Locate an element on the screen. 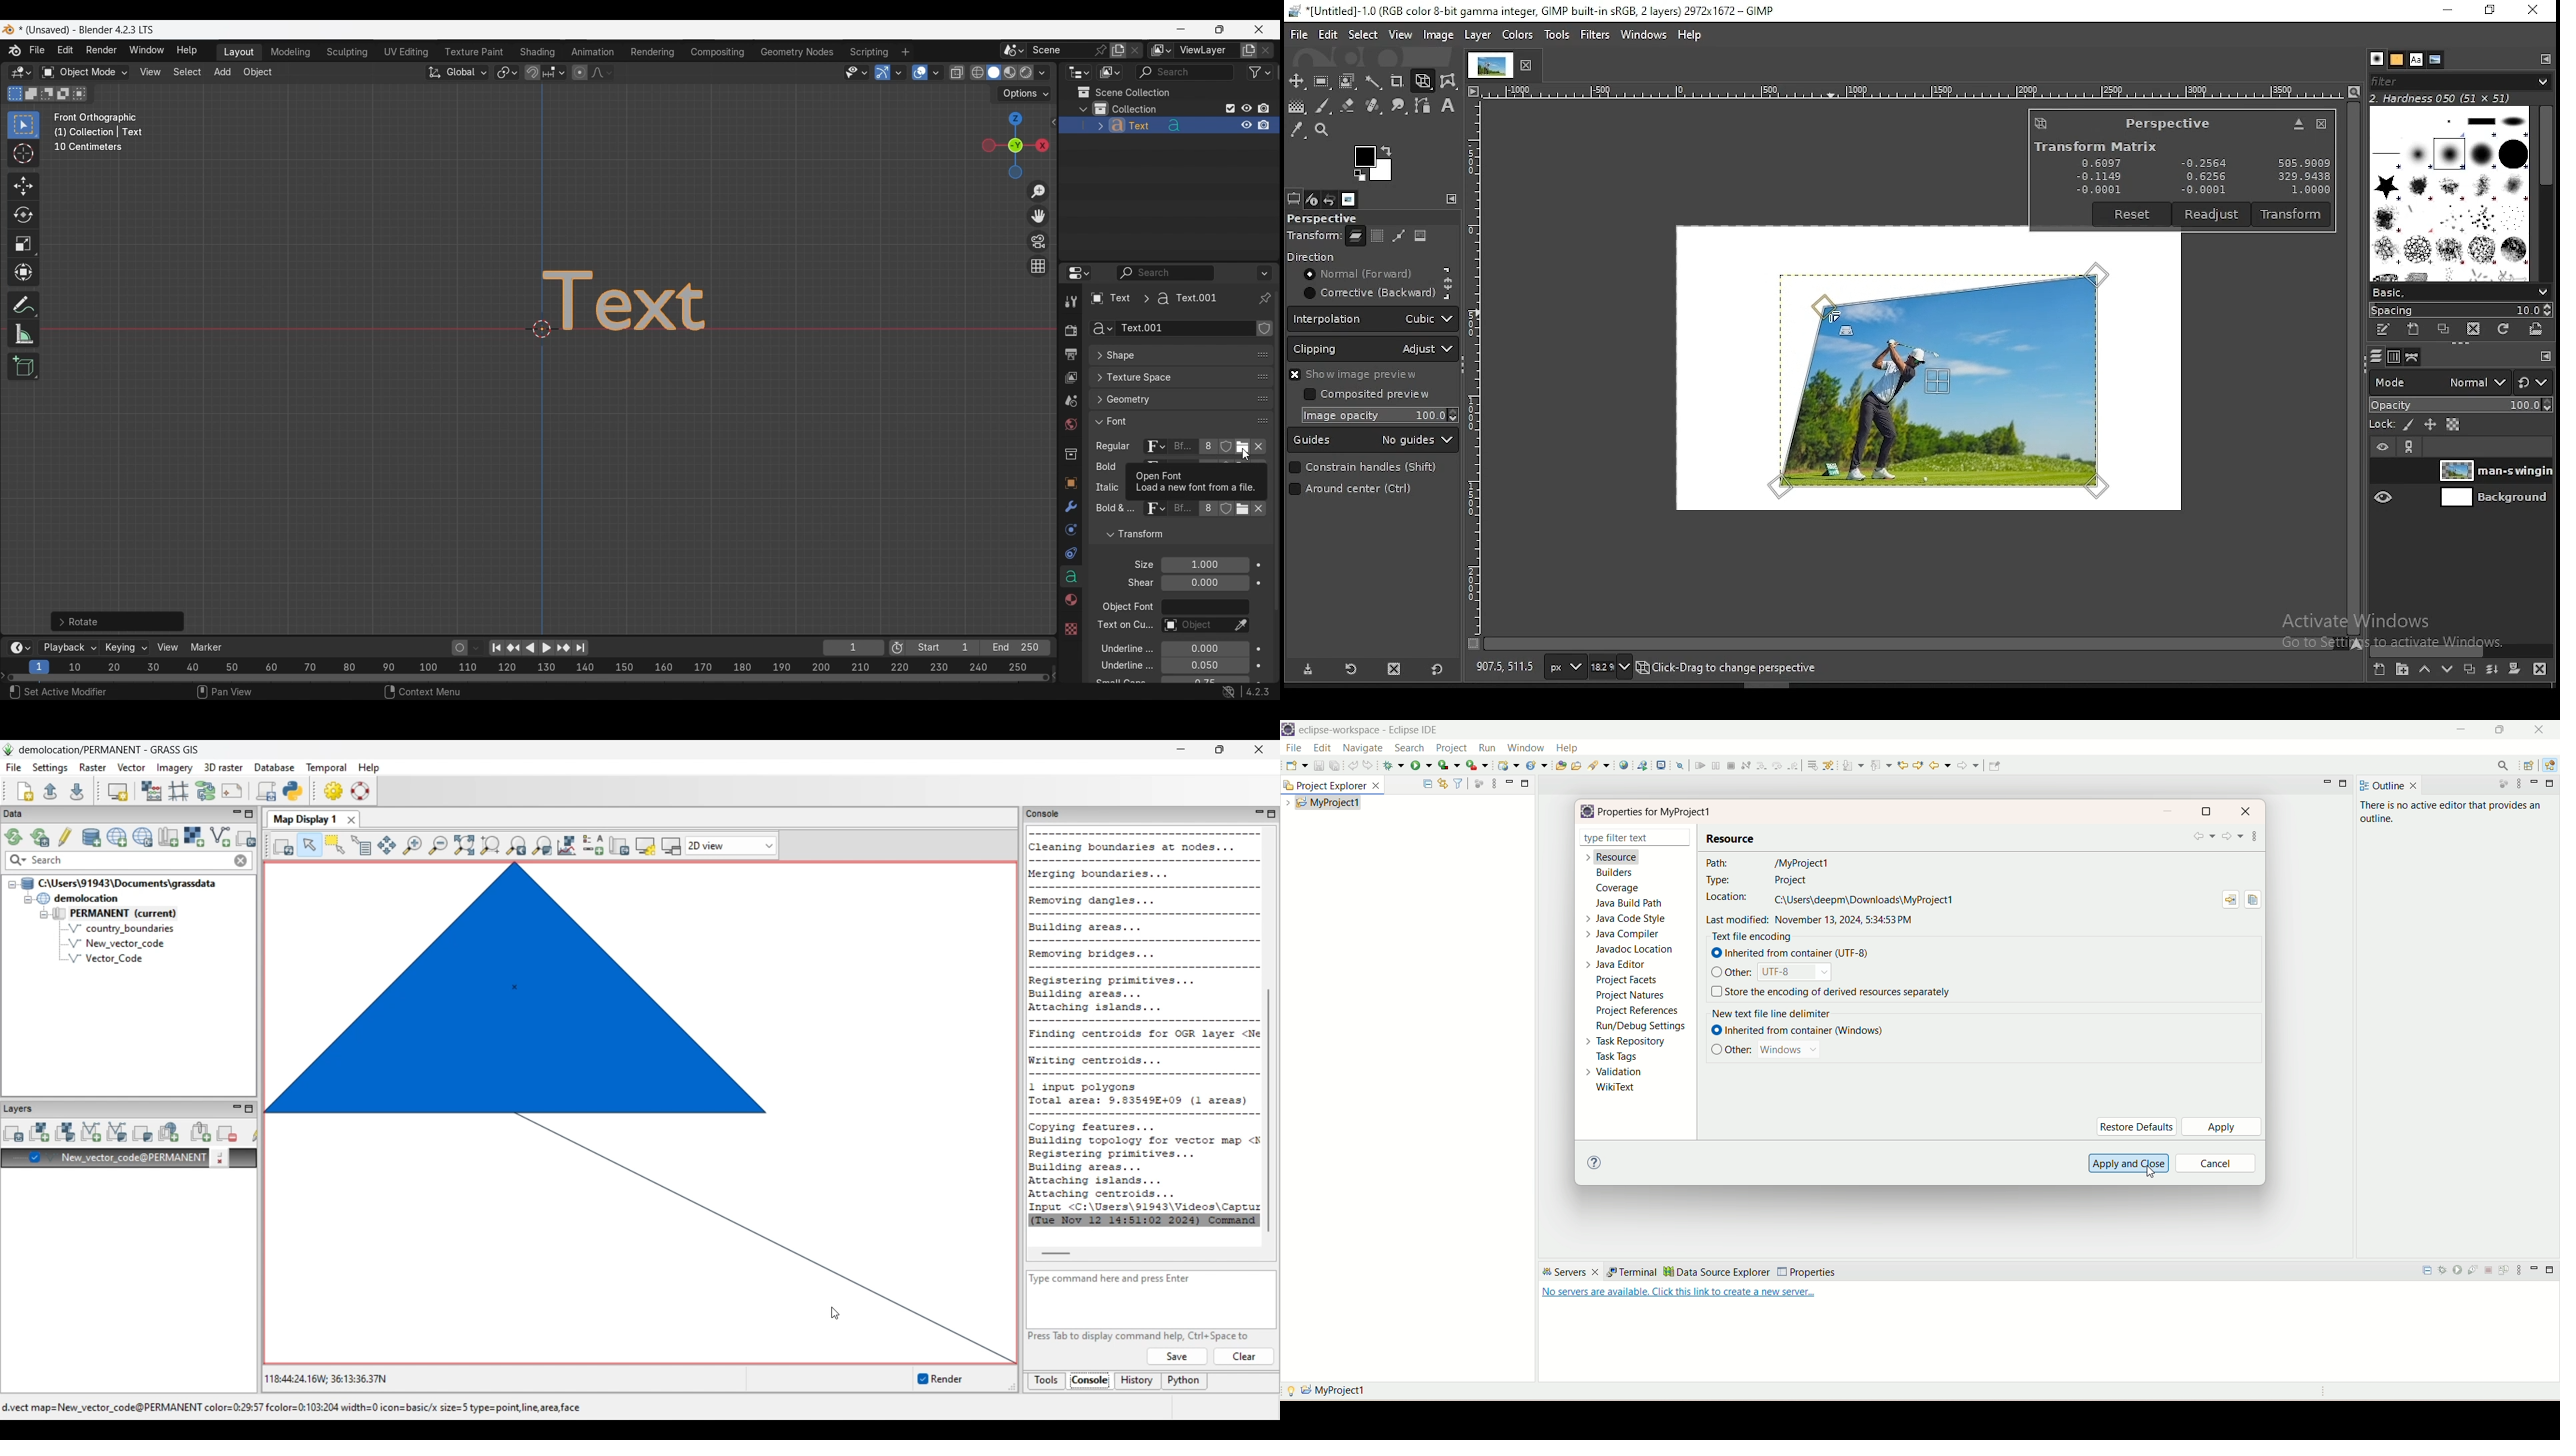 The width and height of the screenshot is (2576, 1456). Pathway of current panel changed is located at coordinates (1153, 299).